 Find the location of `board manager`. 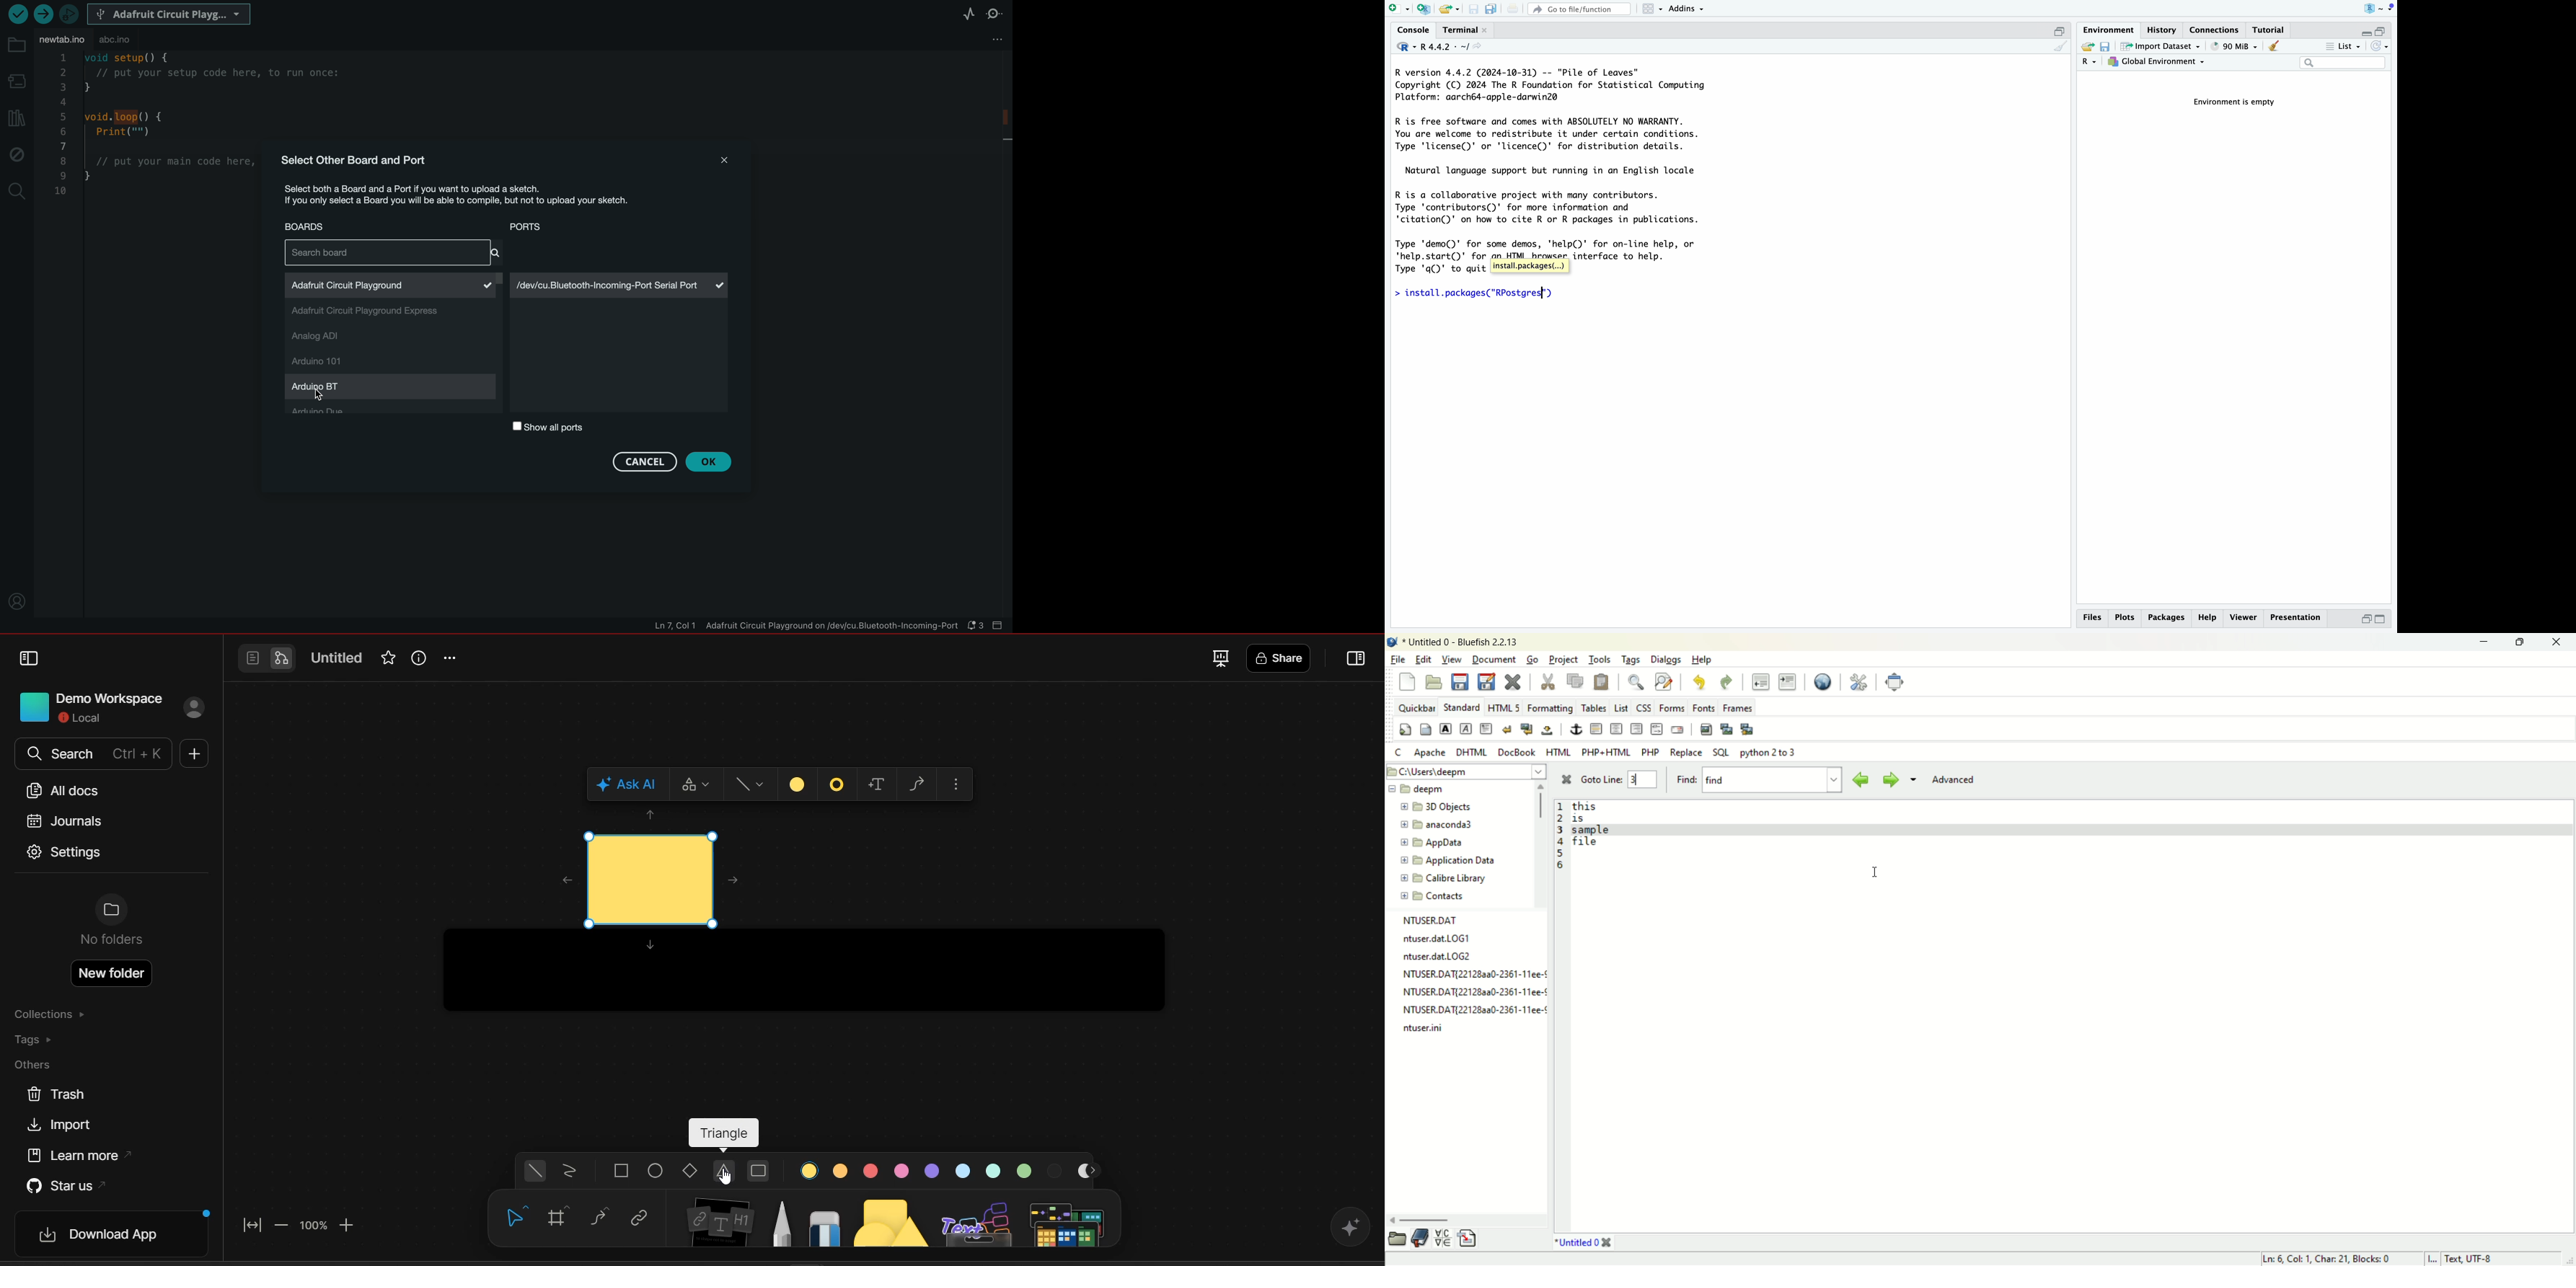

board manager is located at coordinates (17, 81).